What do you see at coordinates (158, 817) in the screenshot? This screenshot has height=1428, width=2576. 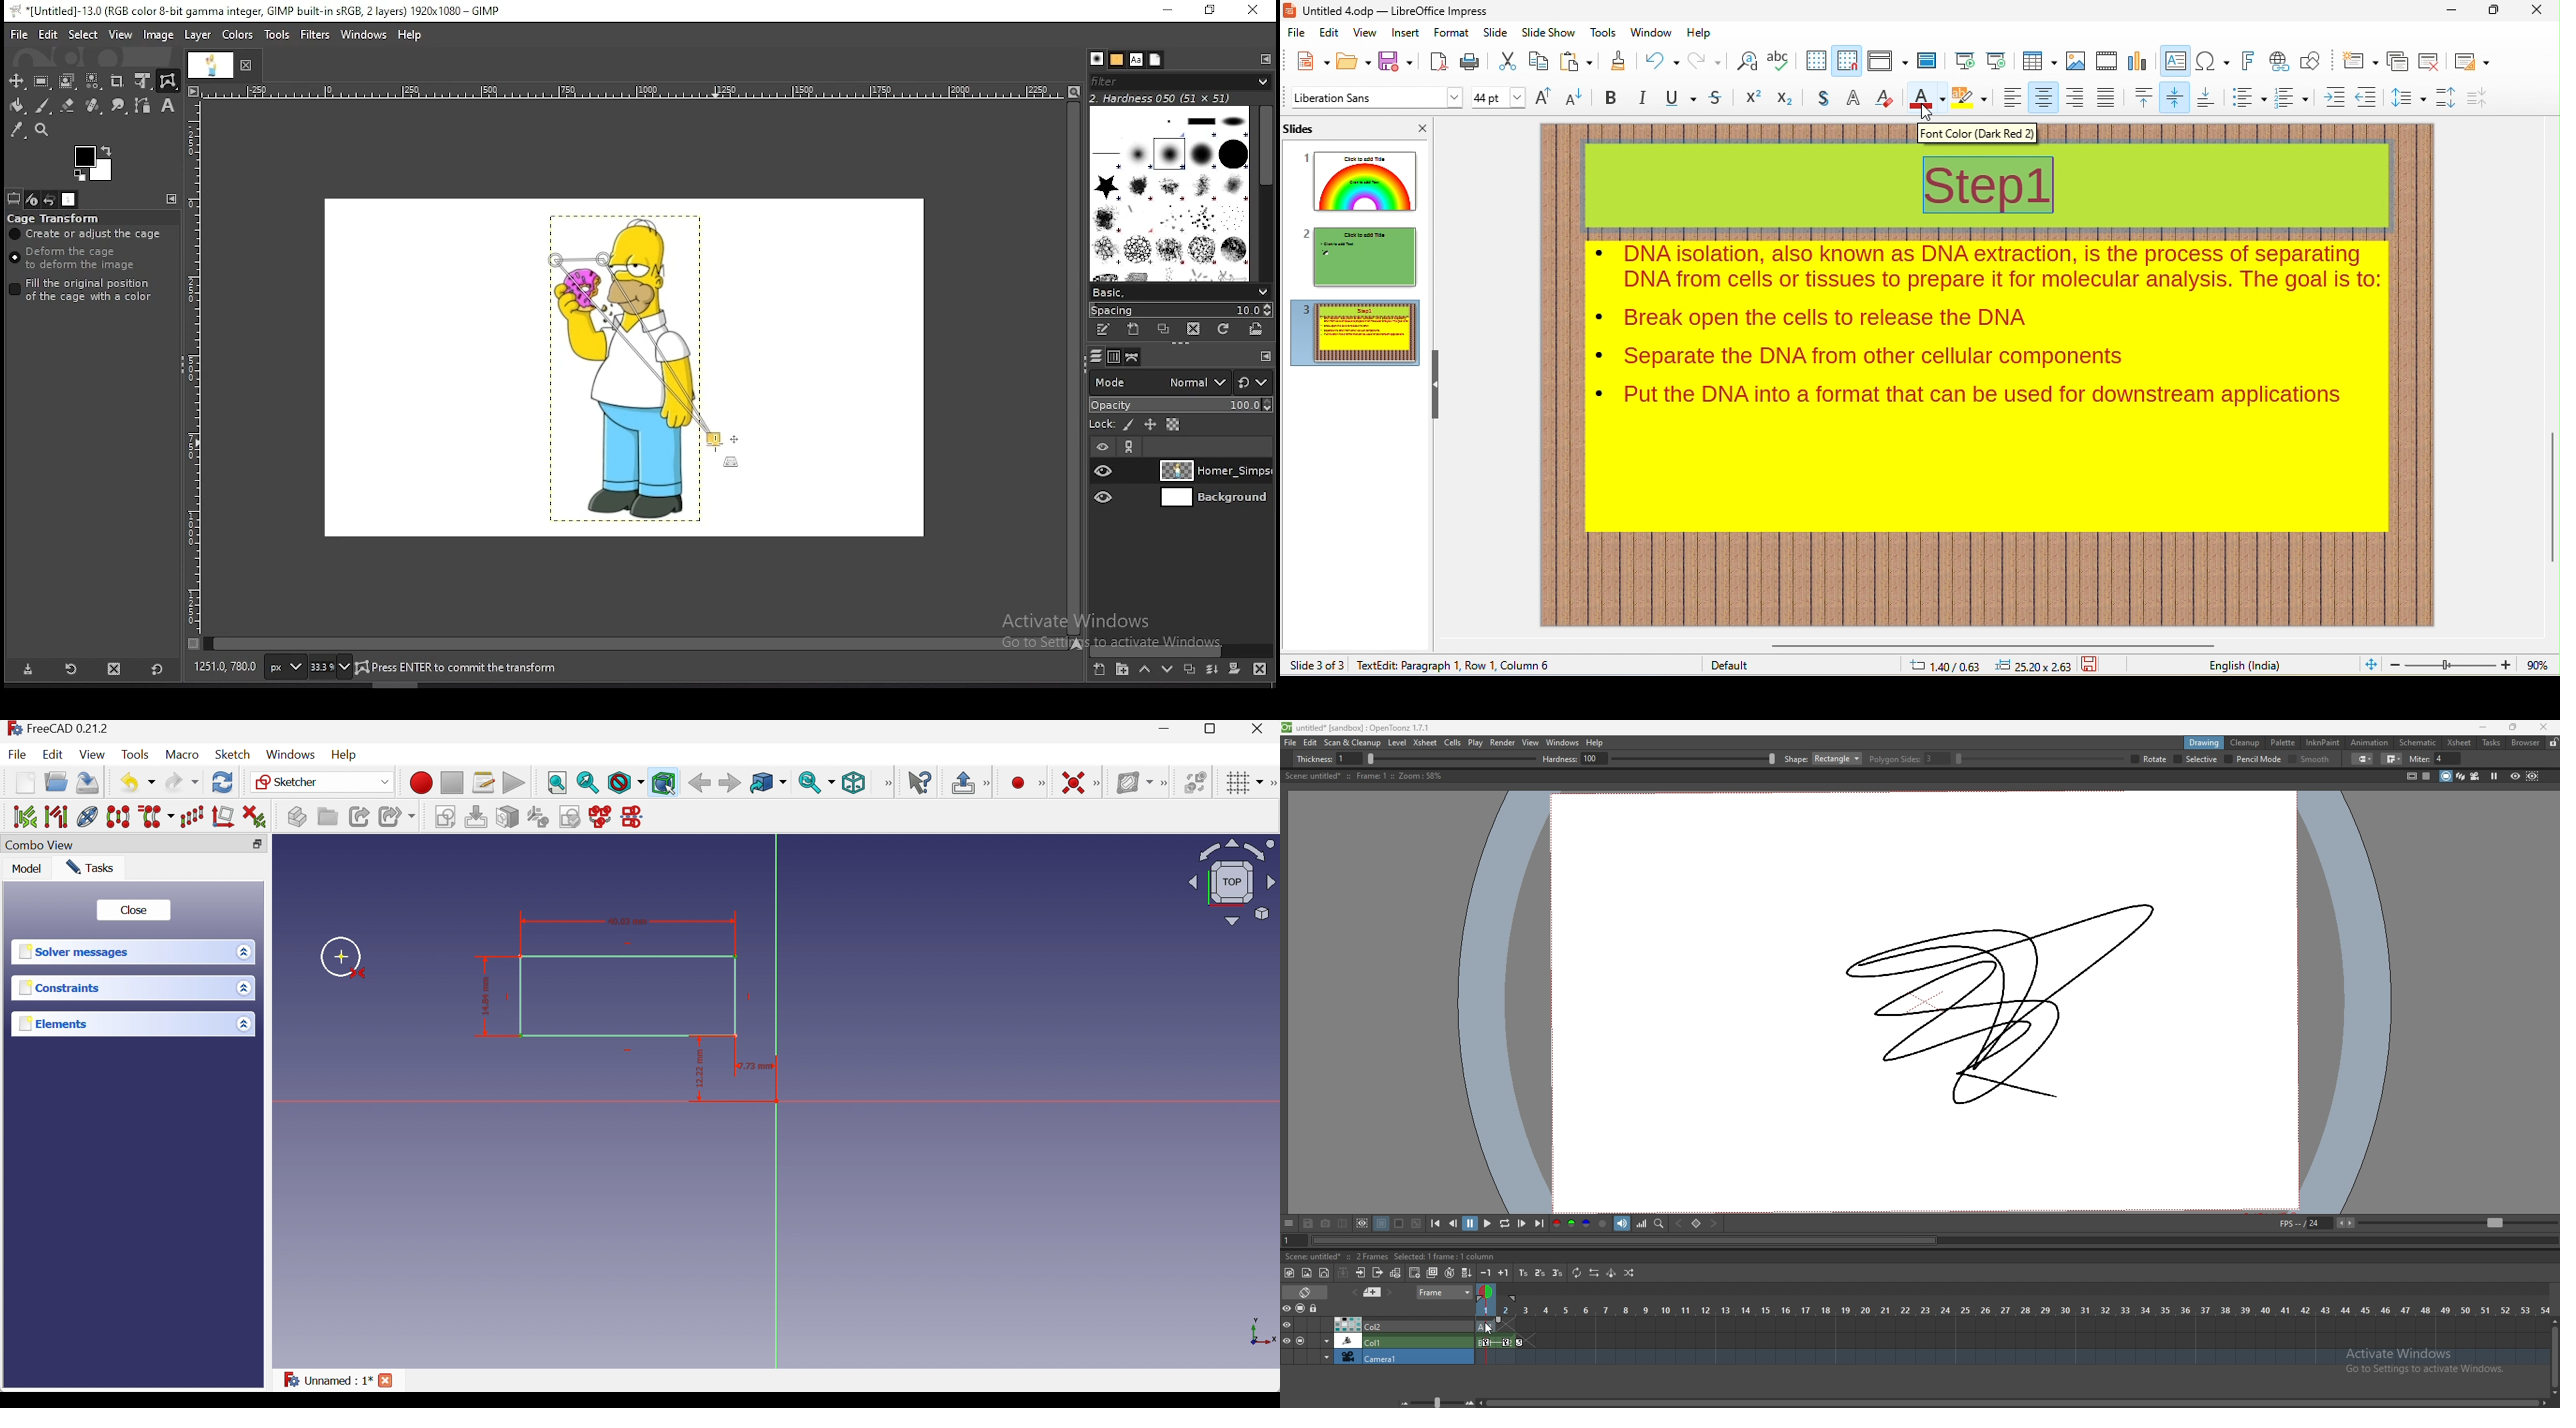 I see `Clone` at bounding box center [158, 817].